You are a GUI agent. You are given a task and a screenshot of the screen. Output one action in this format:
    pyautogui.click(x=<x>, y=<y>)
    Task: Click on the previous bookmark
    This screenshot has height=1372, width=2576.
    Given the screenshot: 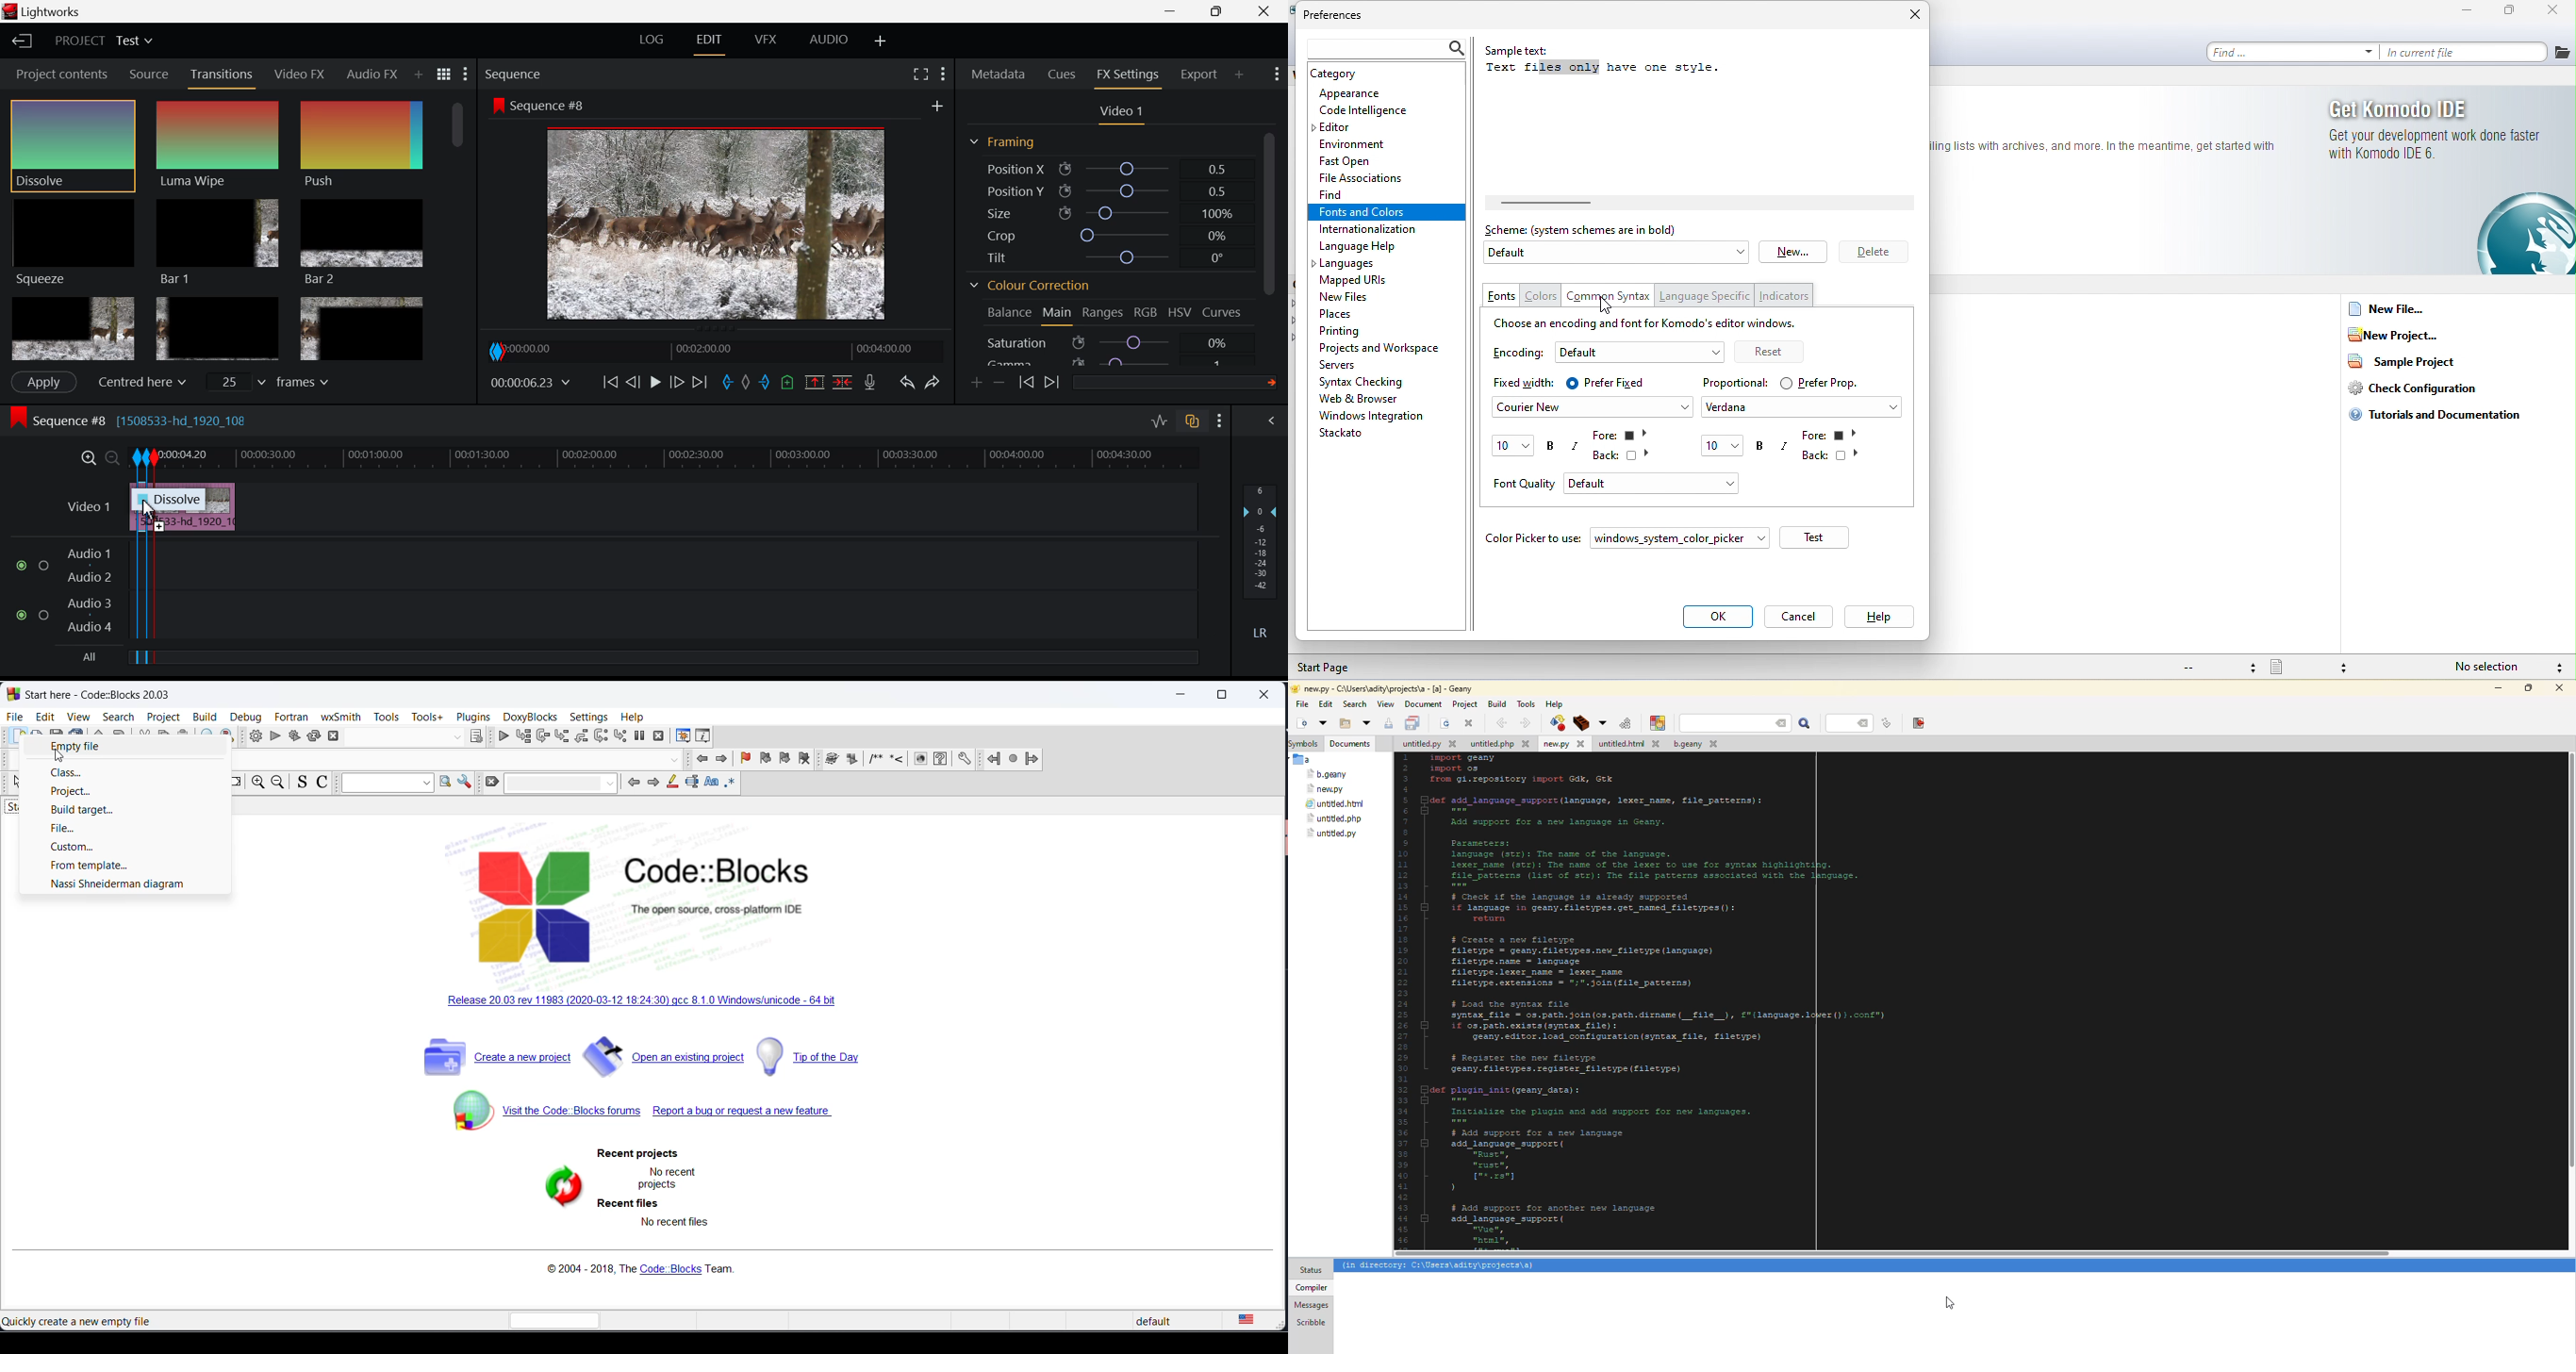 What is the action you would take?
    pyautogui.click(x=764, y=760)
    